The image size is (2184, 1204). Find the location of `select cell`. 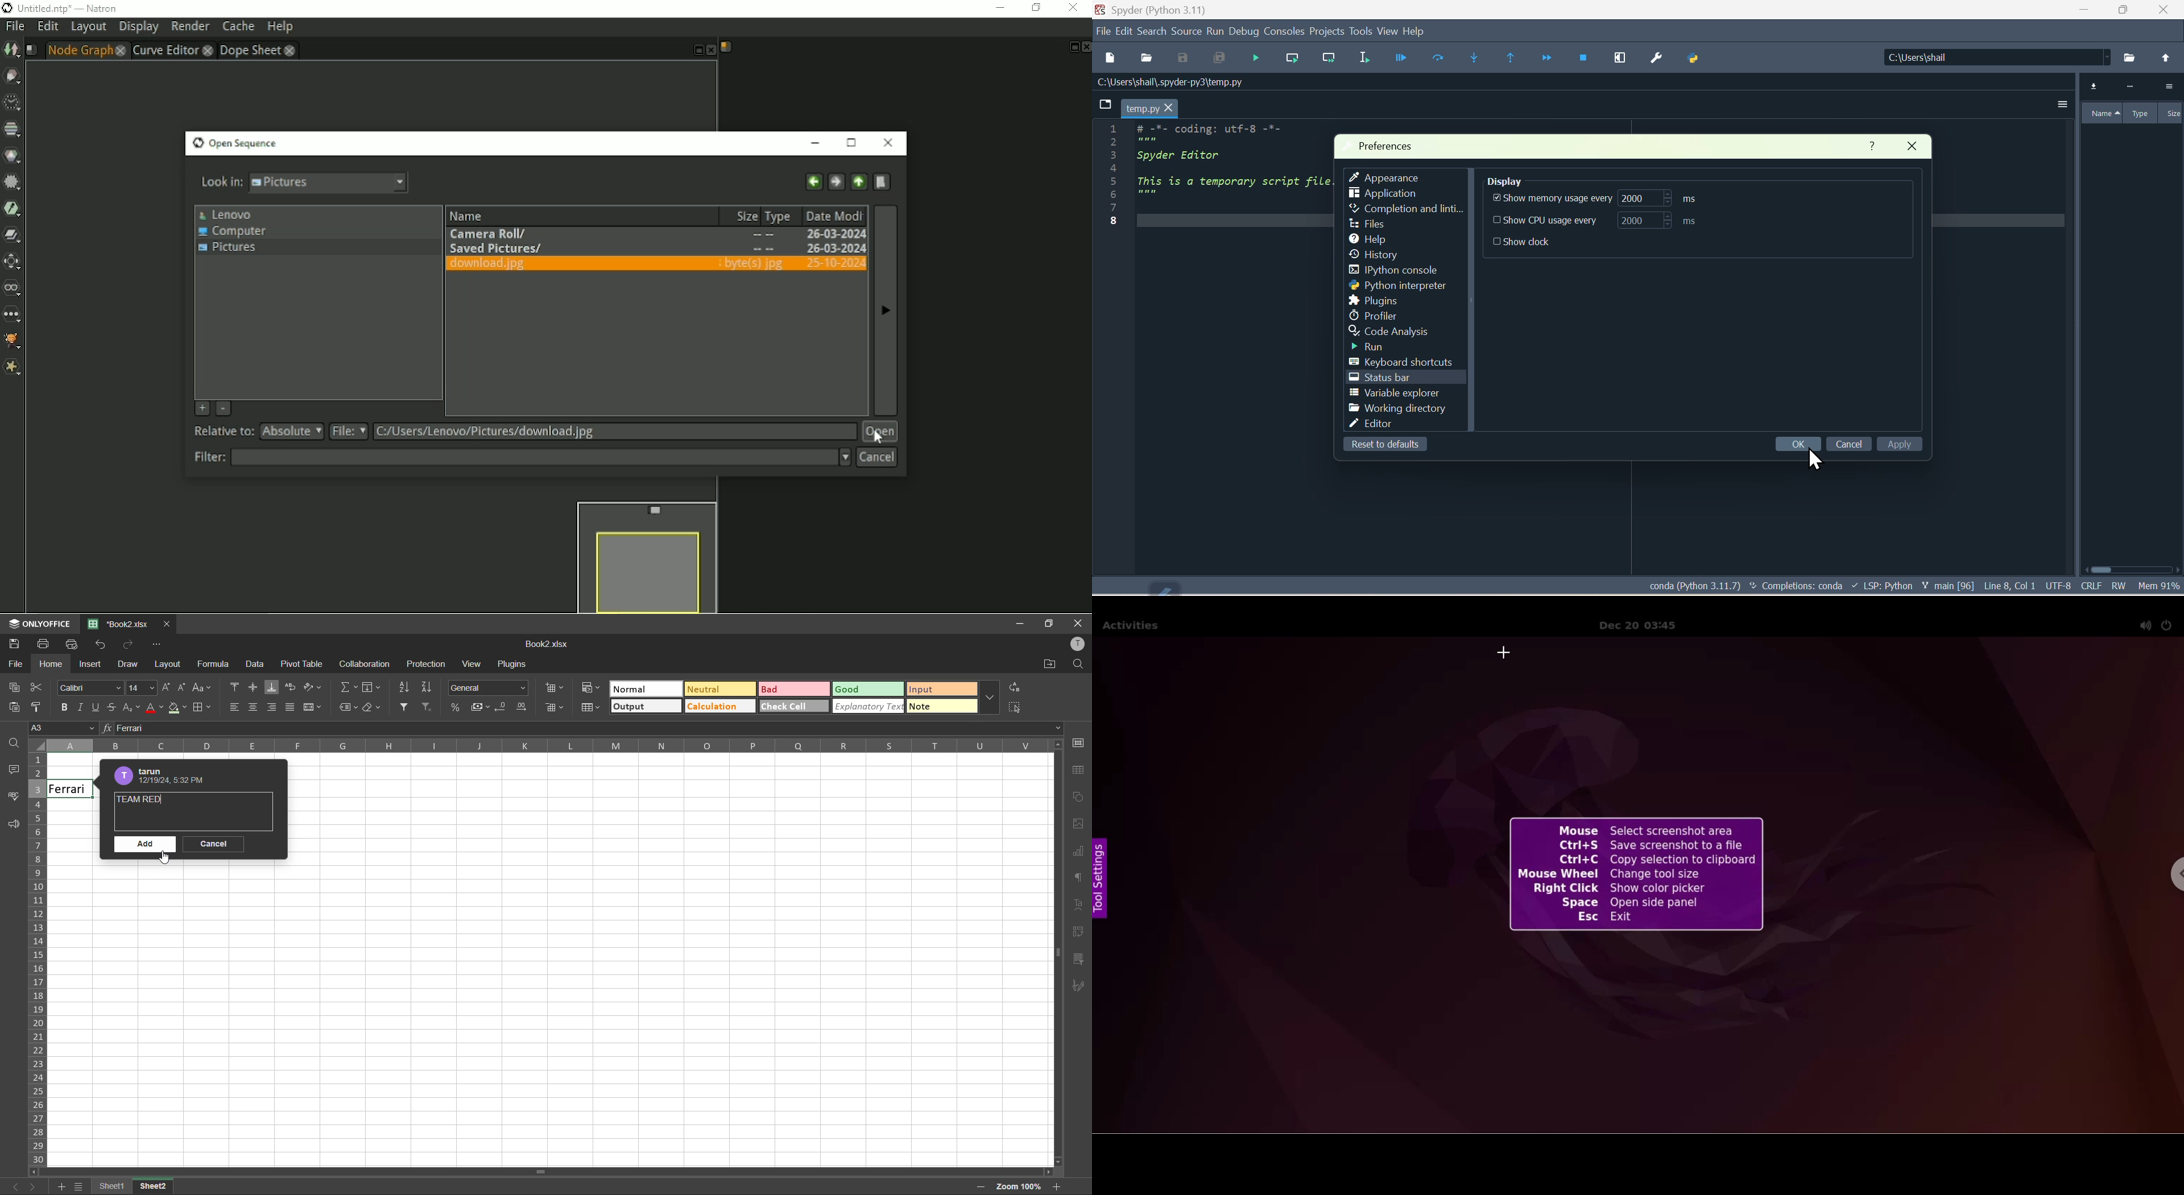

select cell is located at coordinates (1019, 710).